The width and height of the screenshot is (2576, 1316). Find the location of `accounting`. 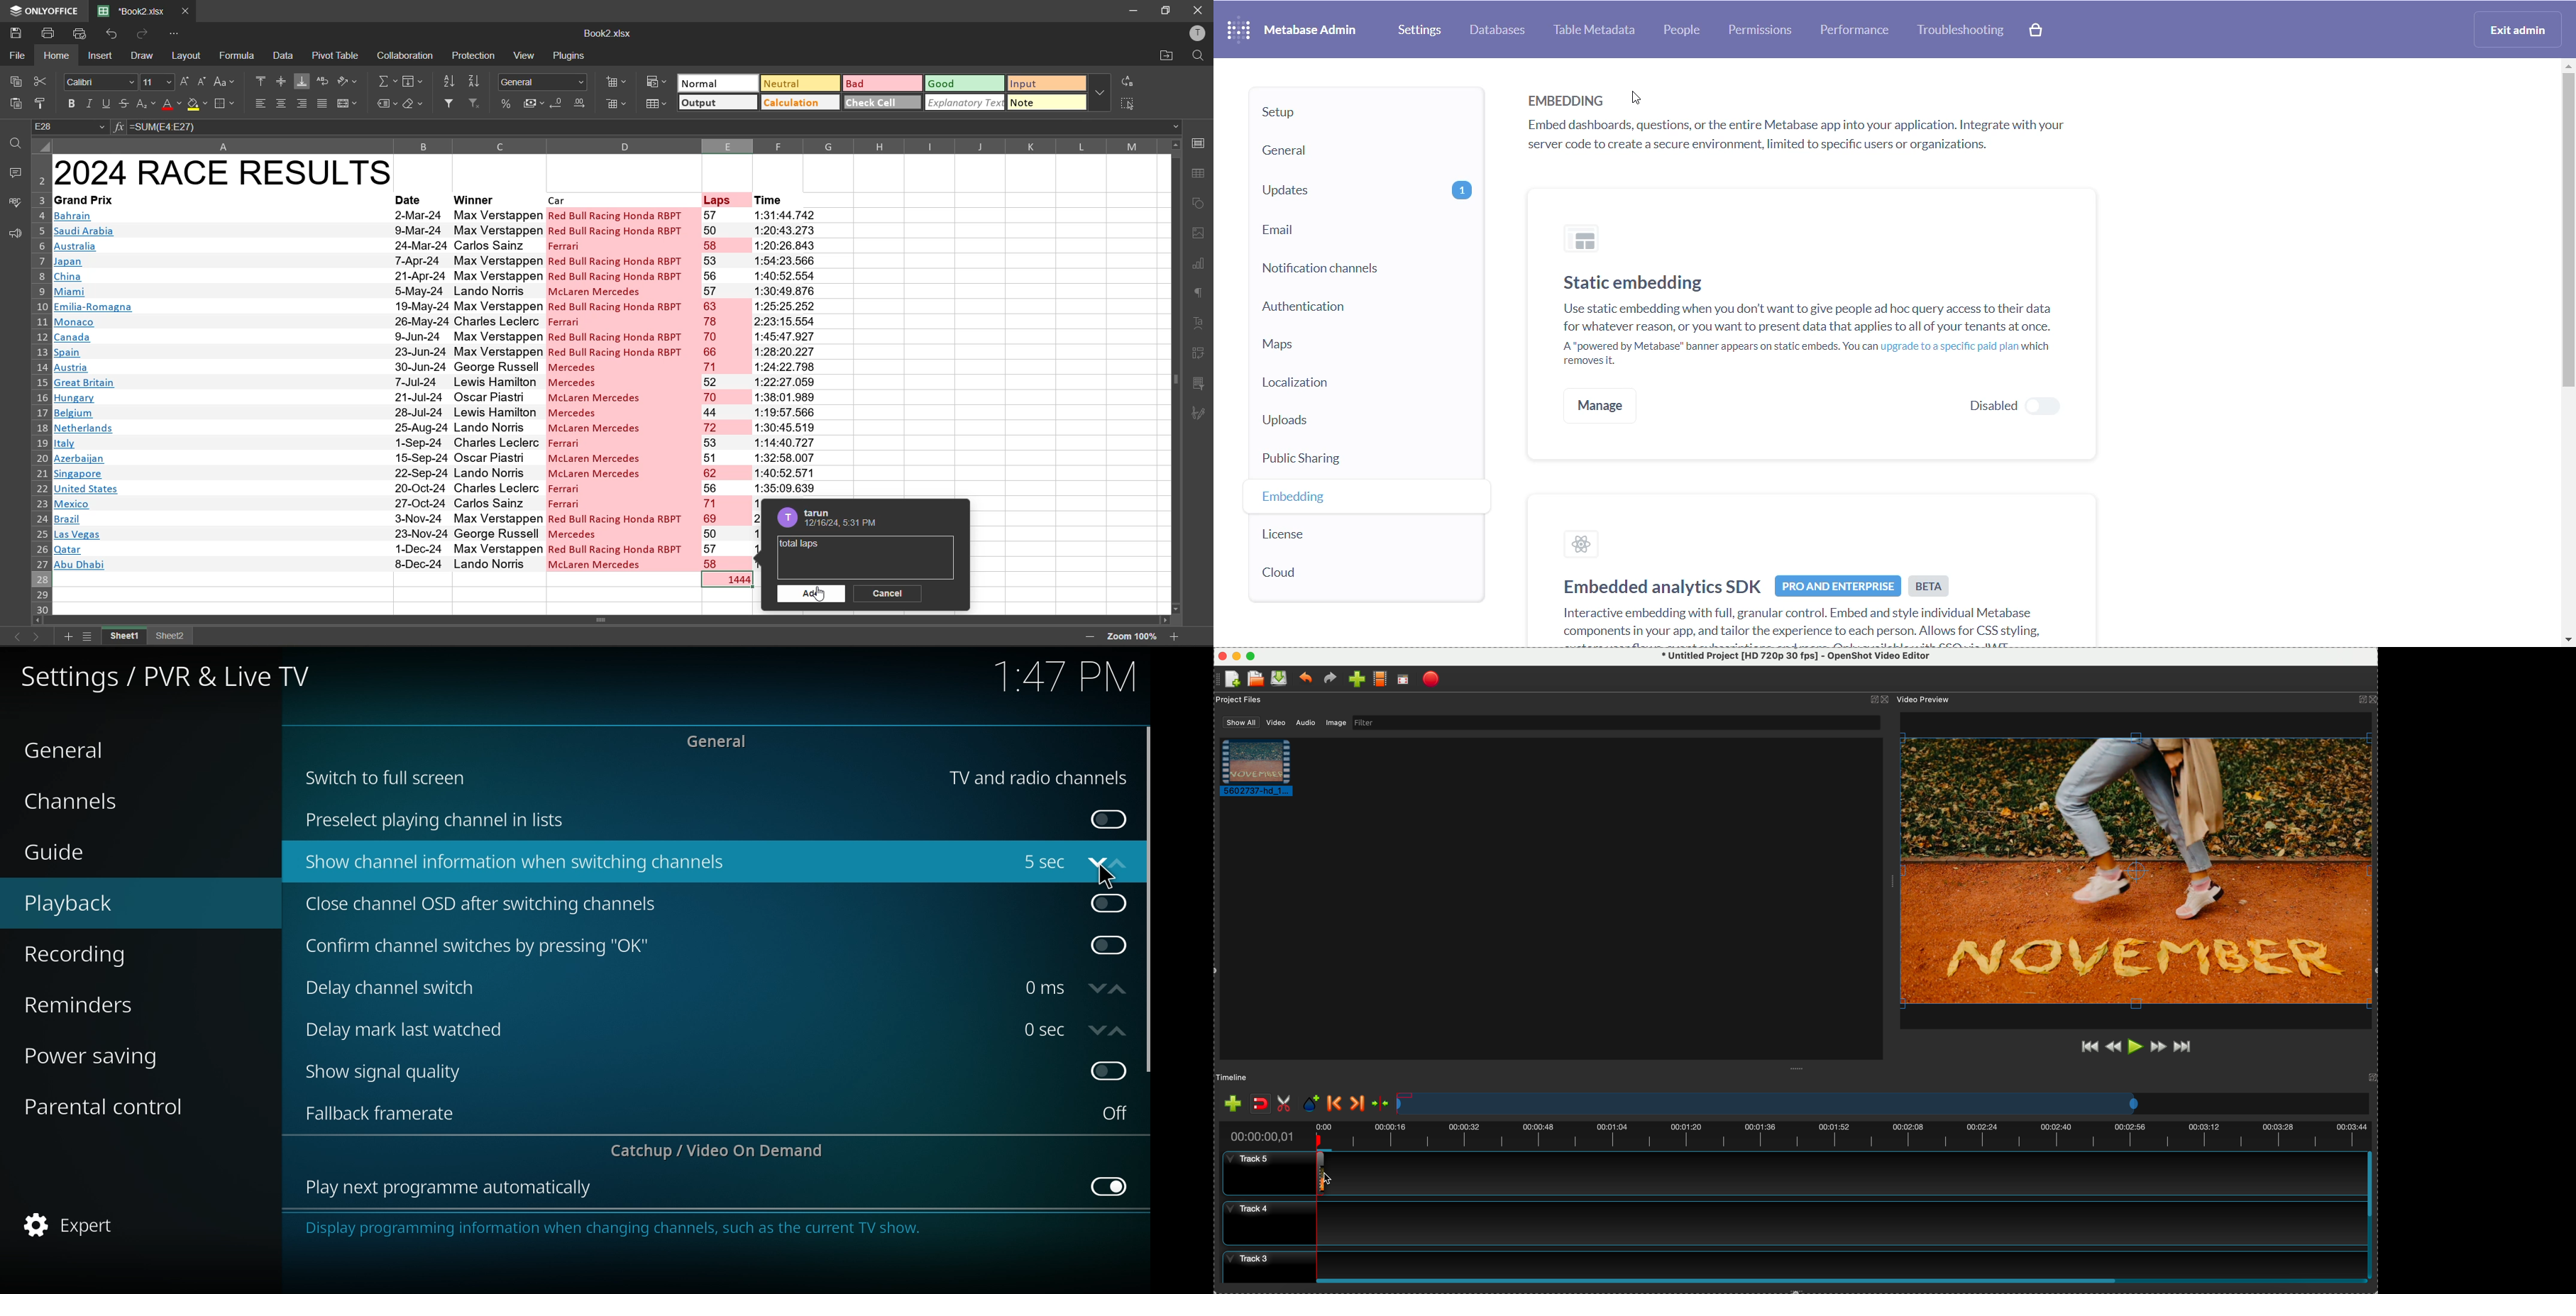

accounting is located at coordinates (532, 103).